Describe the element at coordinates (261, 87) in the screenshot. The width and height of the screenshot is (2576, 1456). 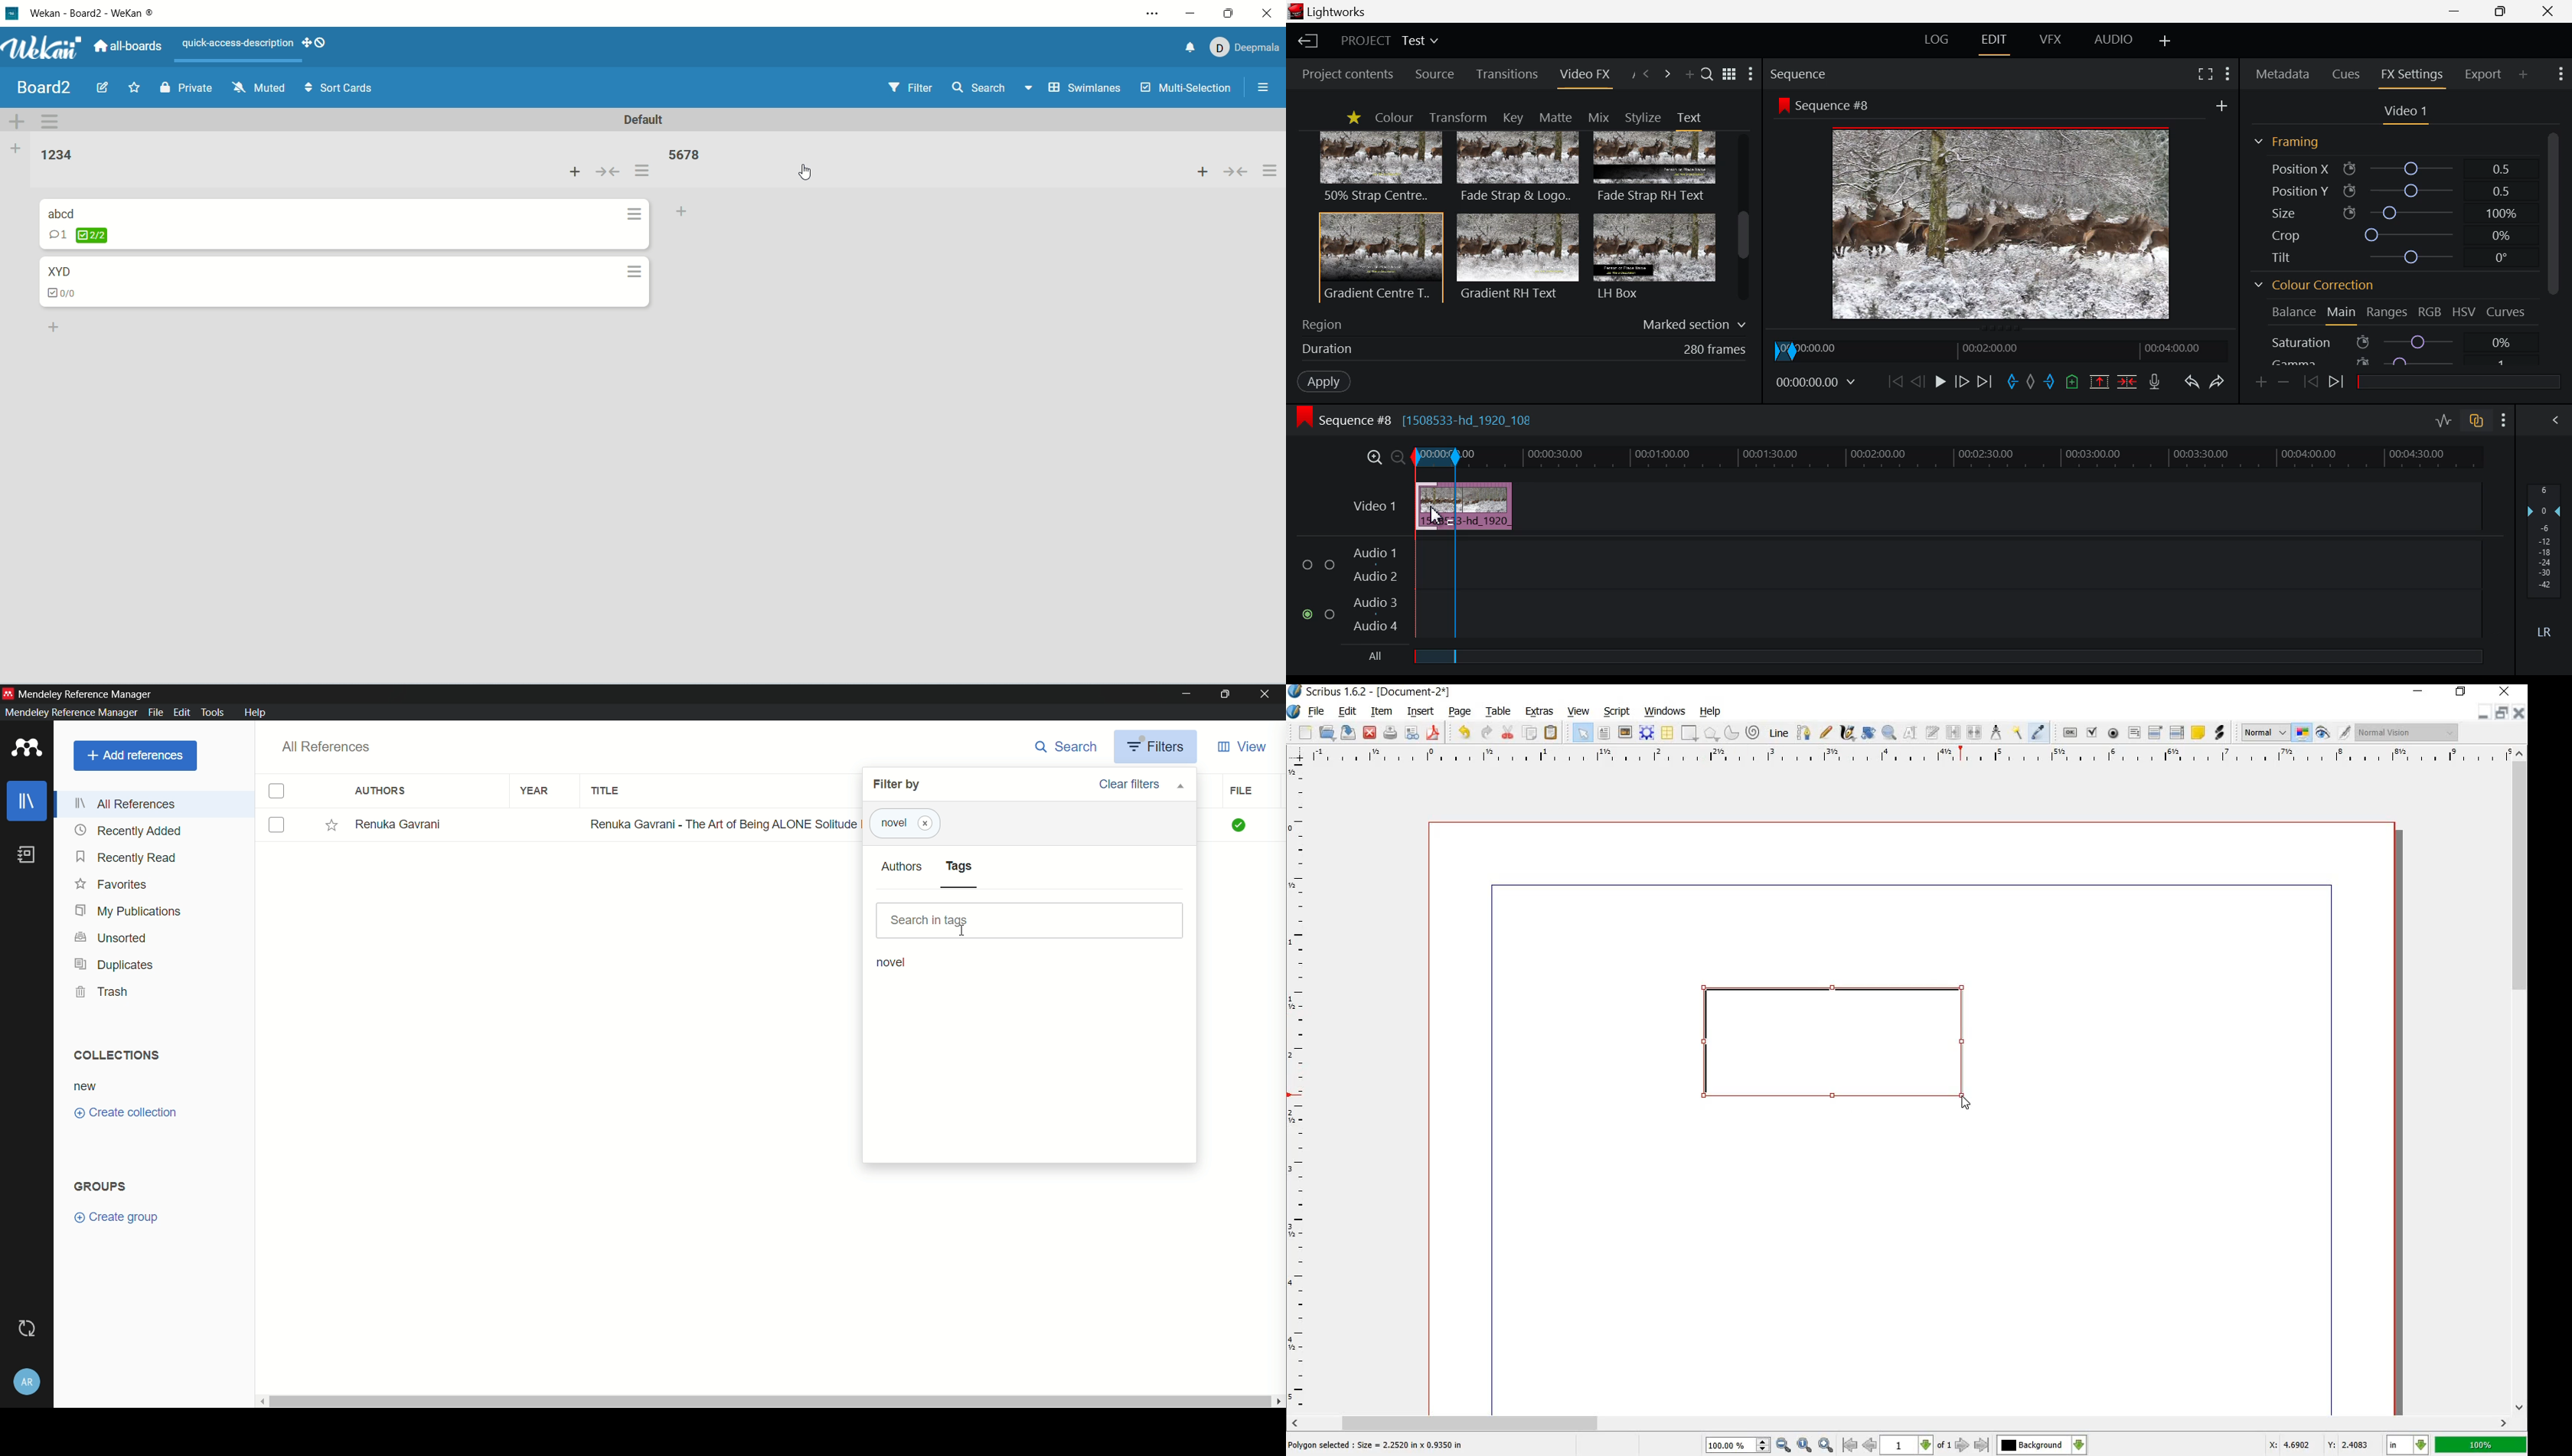
I see `muted` at that location.